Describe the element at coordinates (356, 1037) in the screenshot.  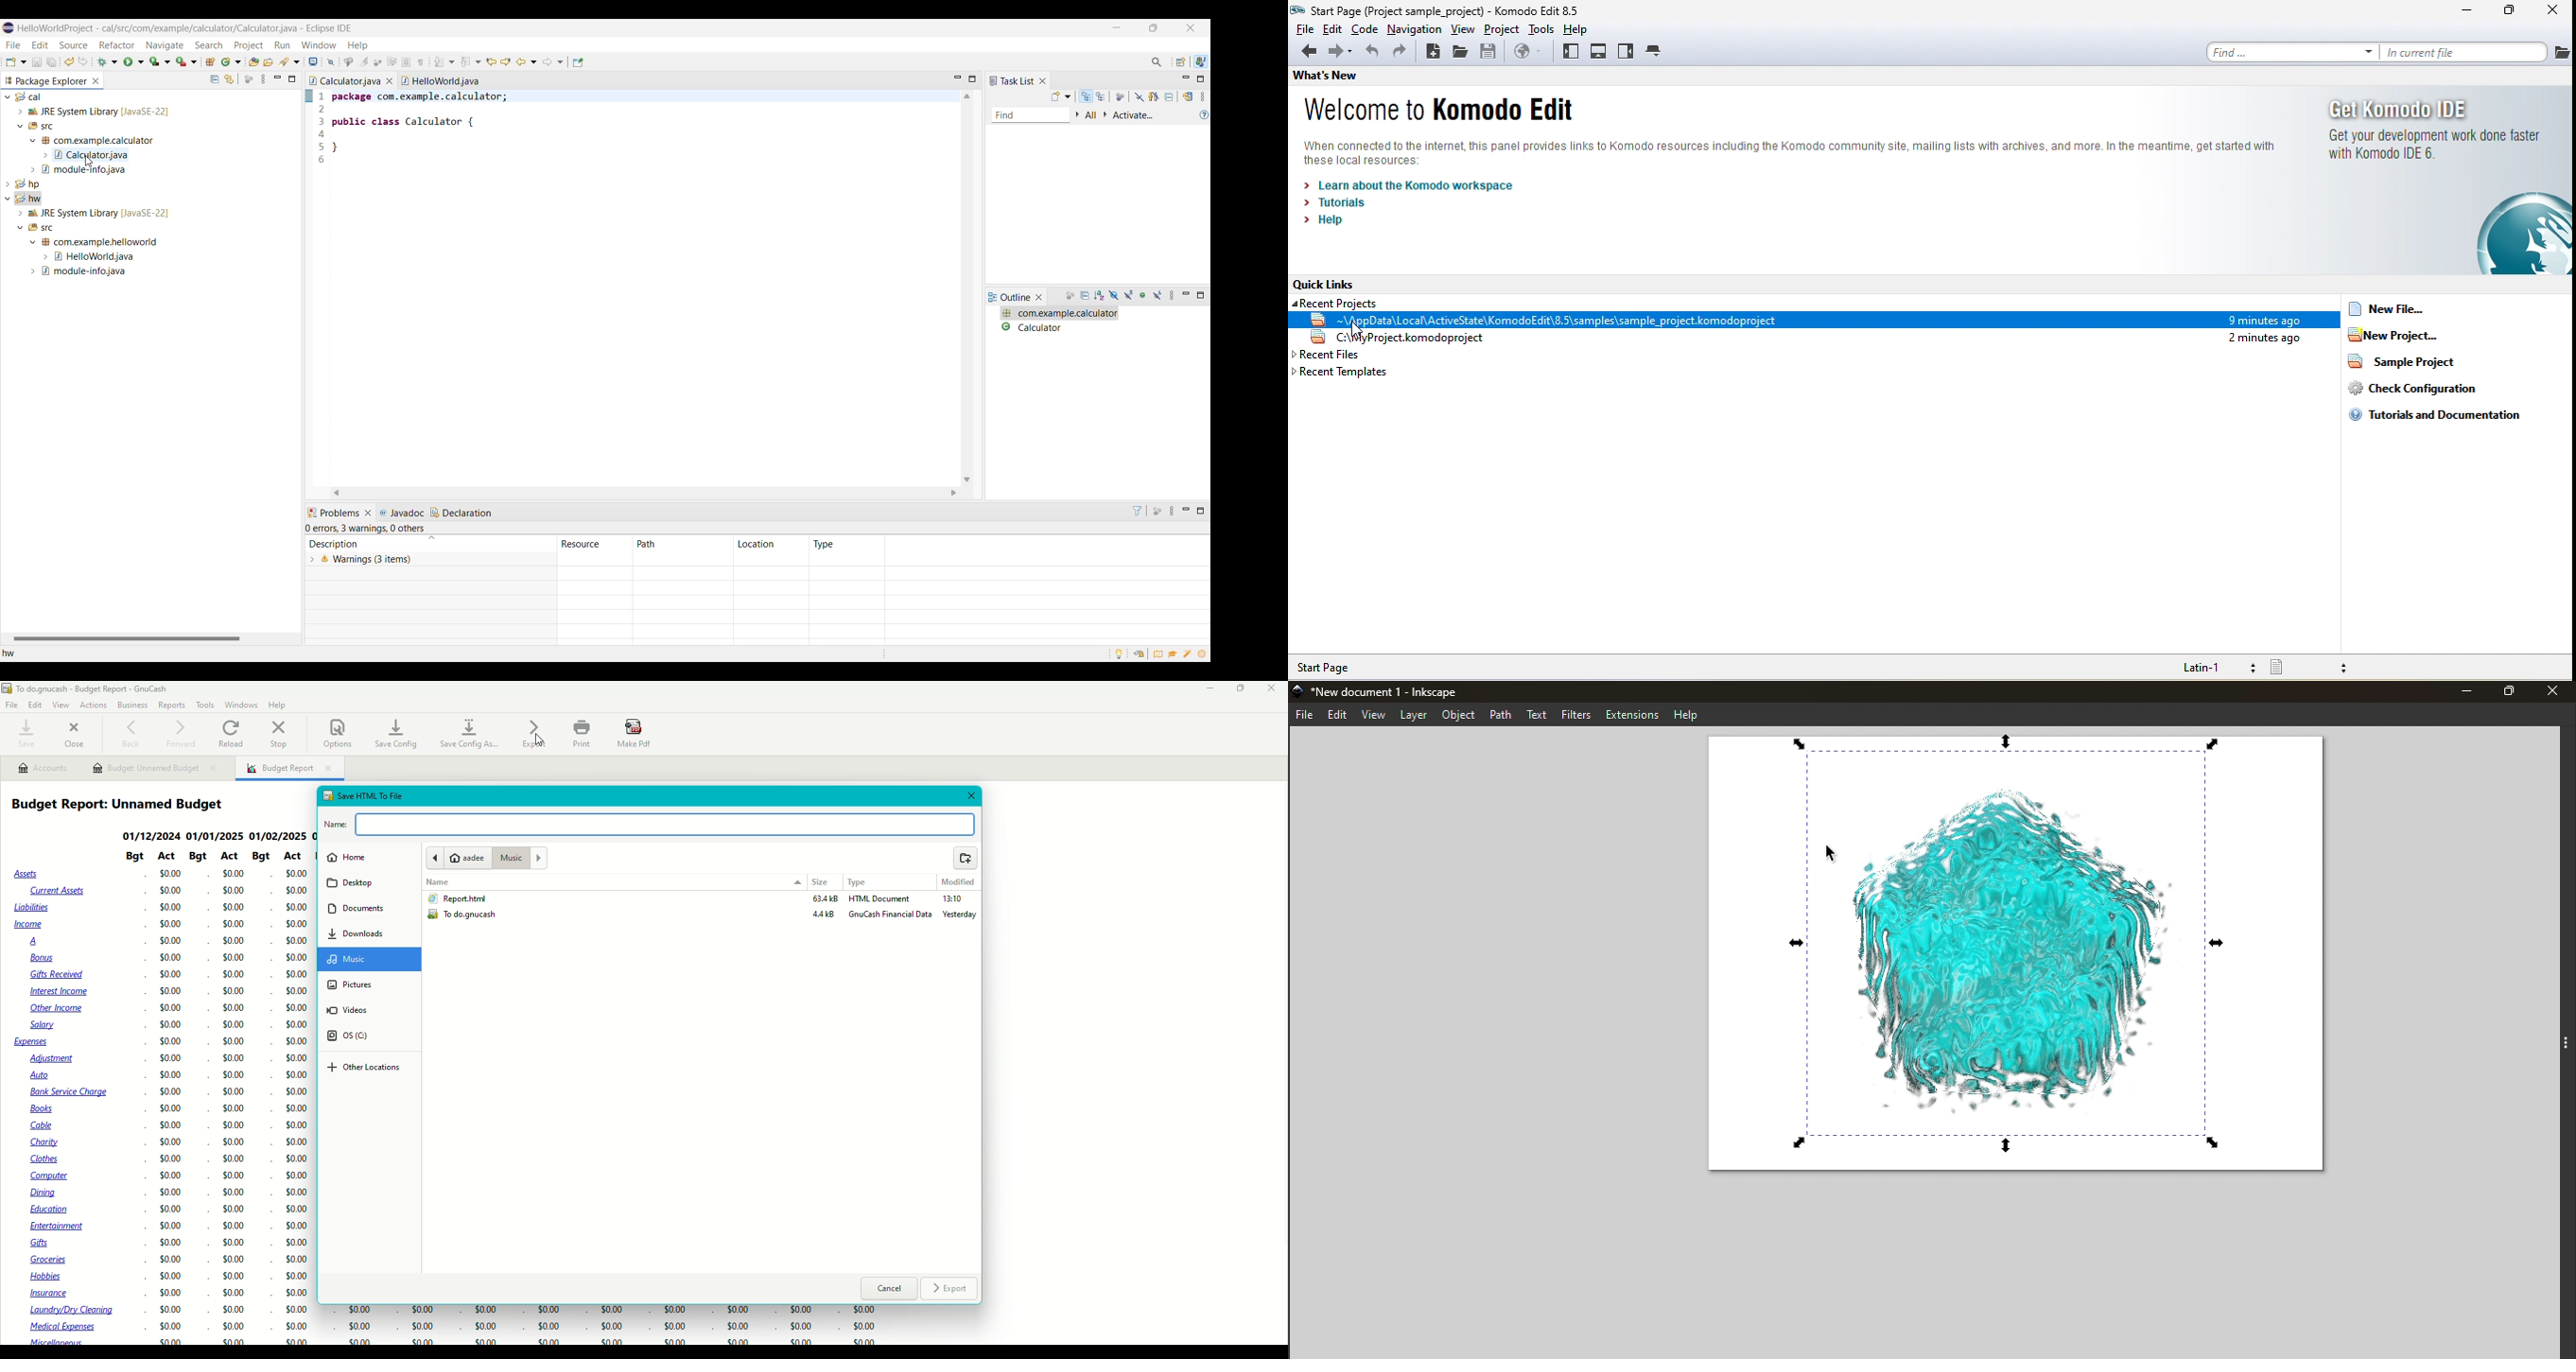
I see `OS` at that location.